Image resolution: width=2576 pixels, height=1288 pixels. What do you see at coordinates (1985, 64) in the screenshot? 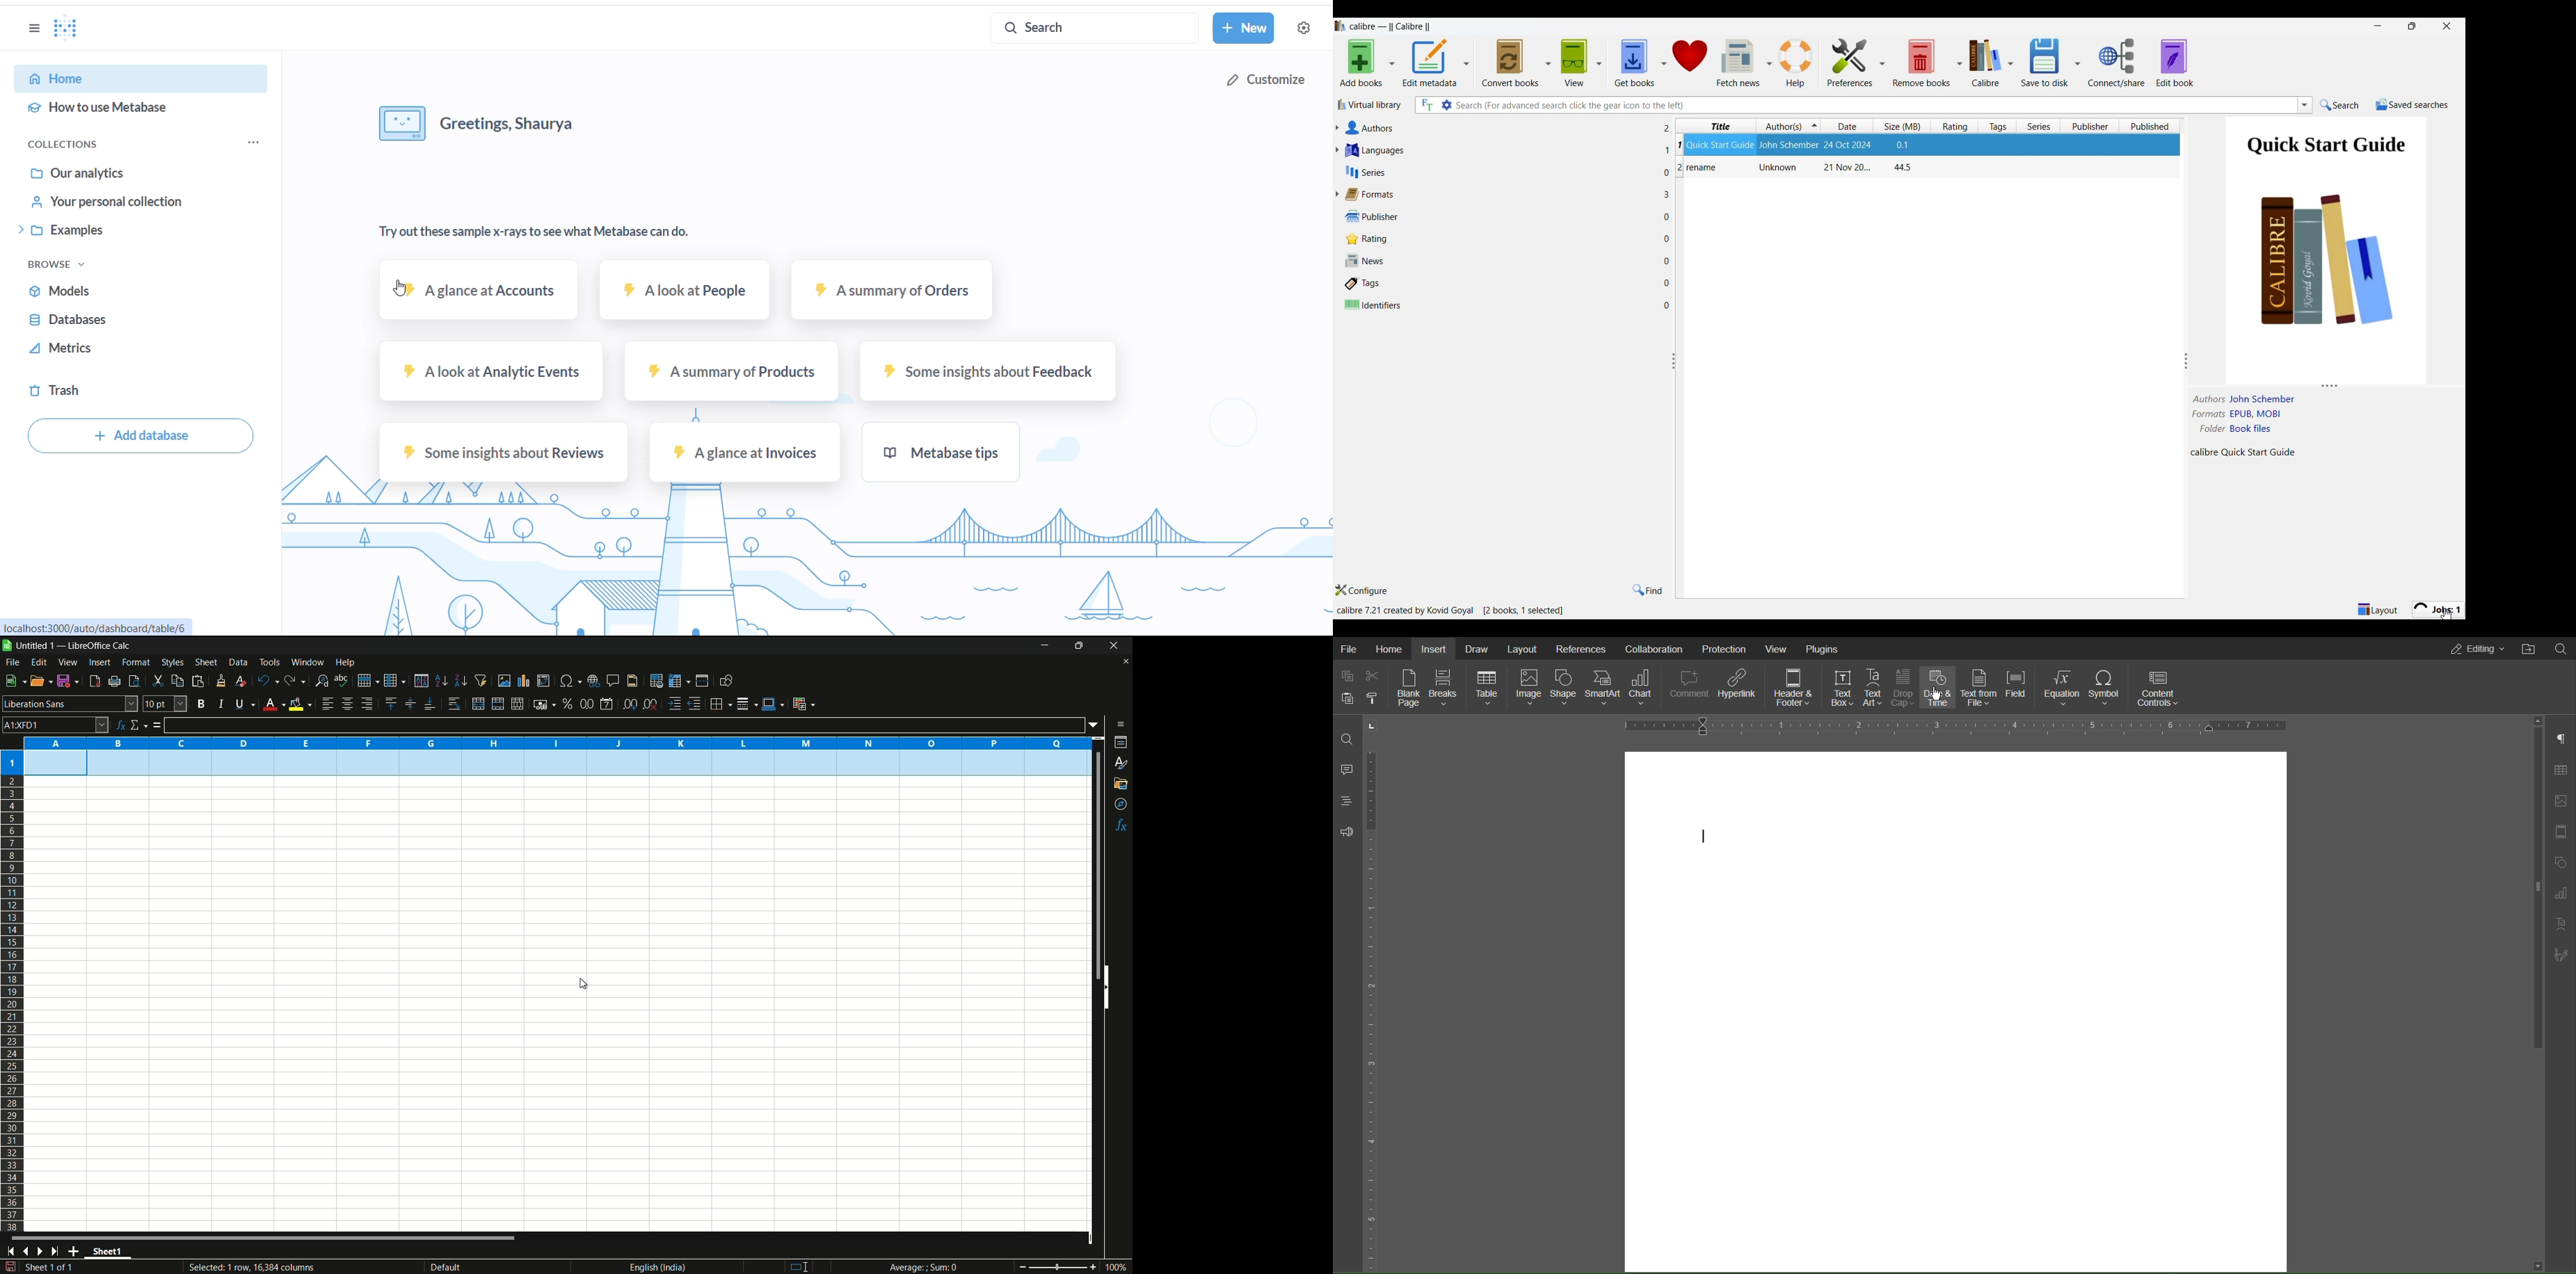
I see `Calibre` at bounding box center [1985, 64].